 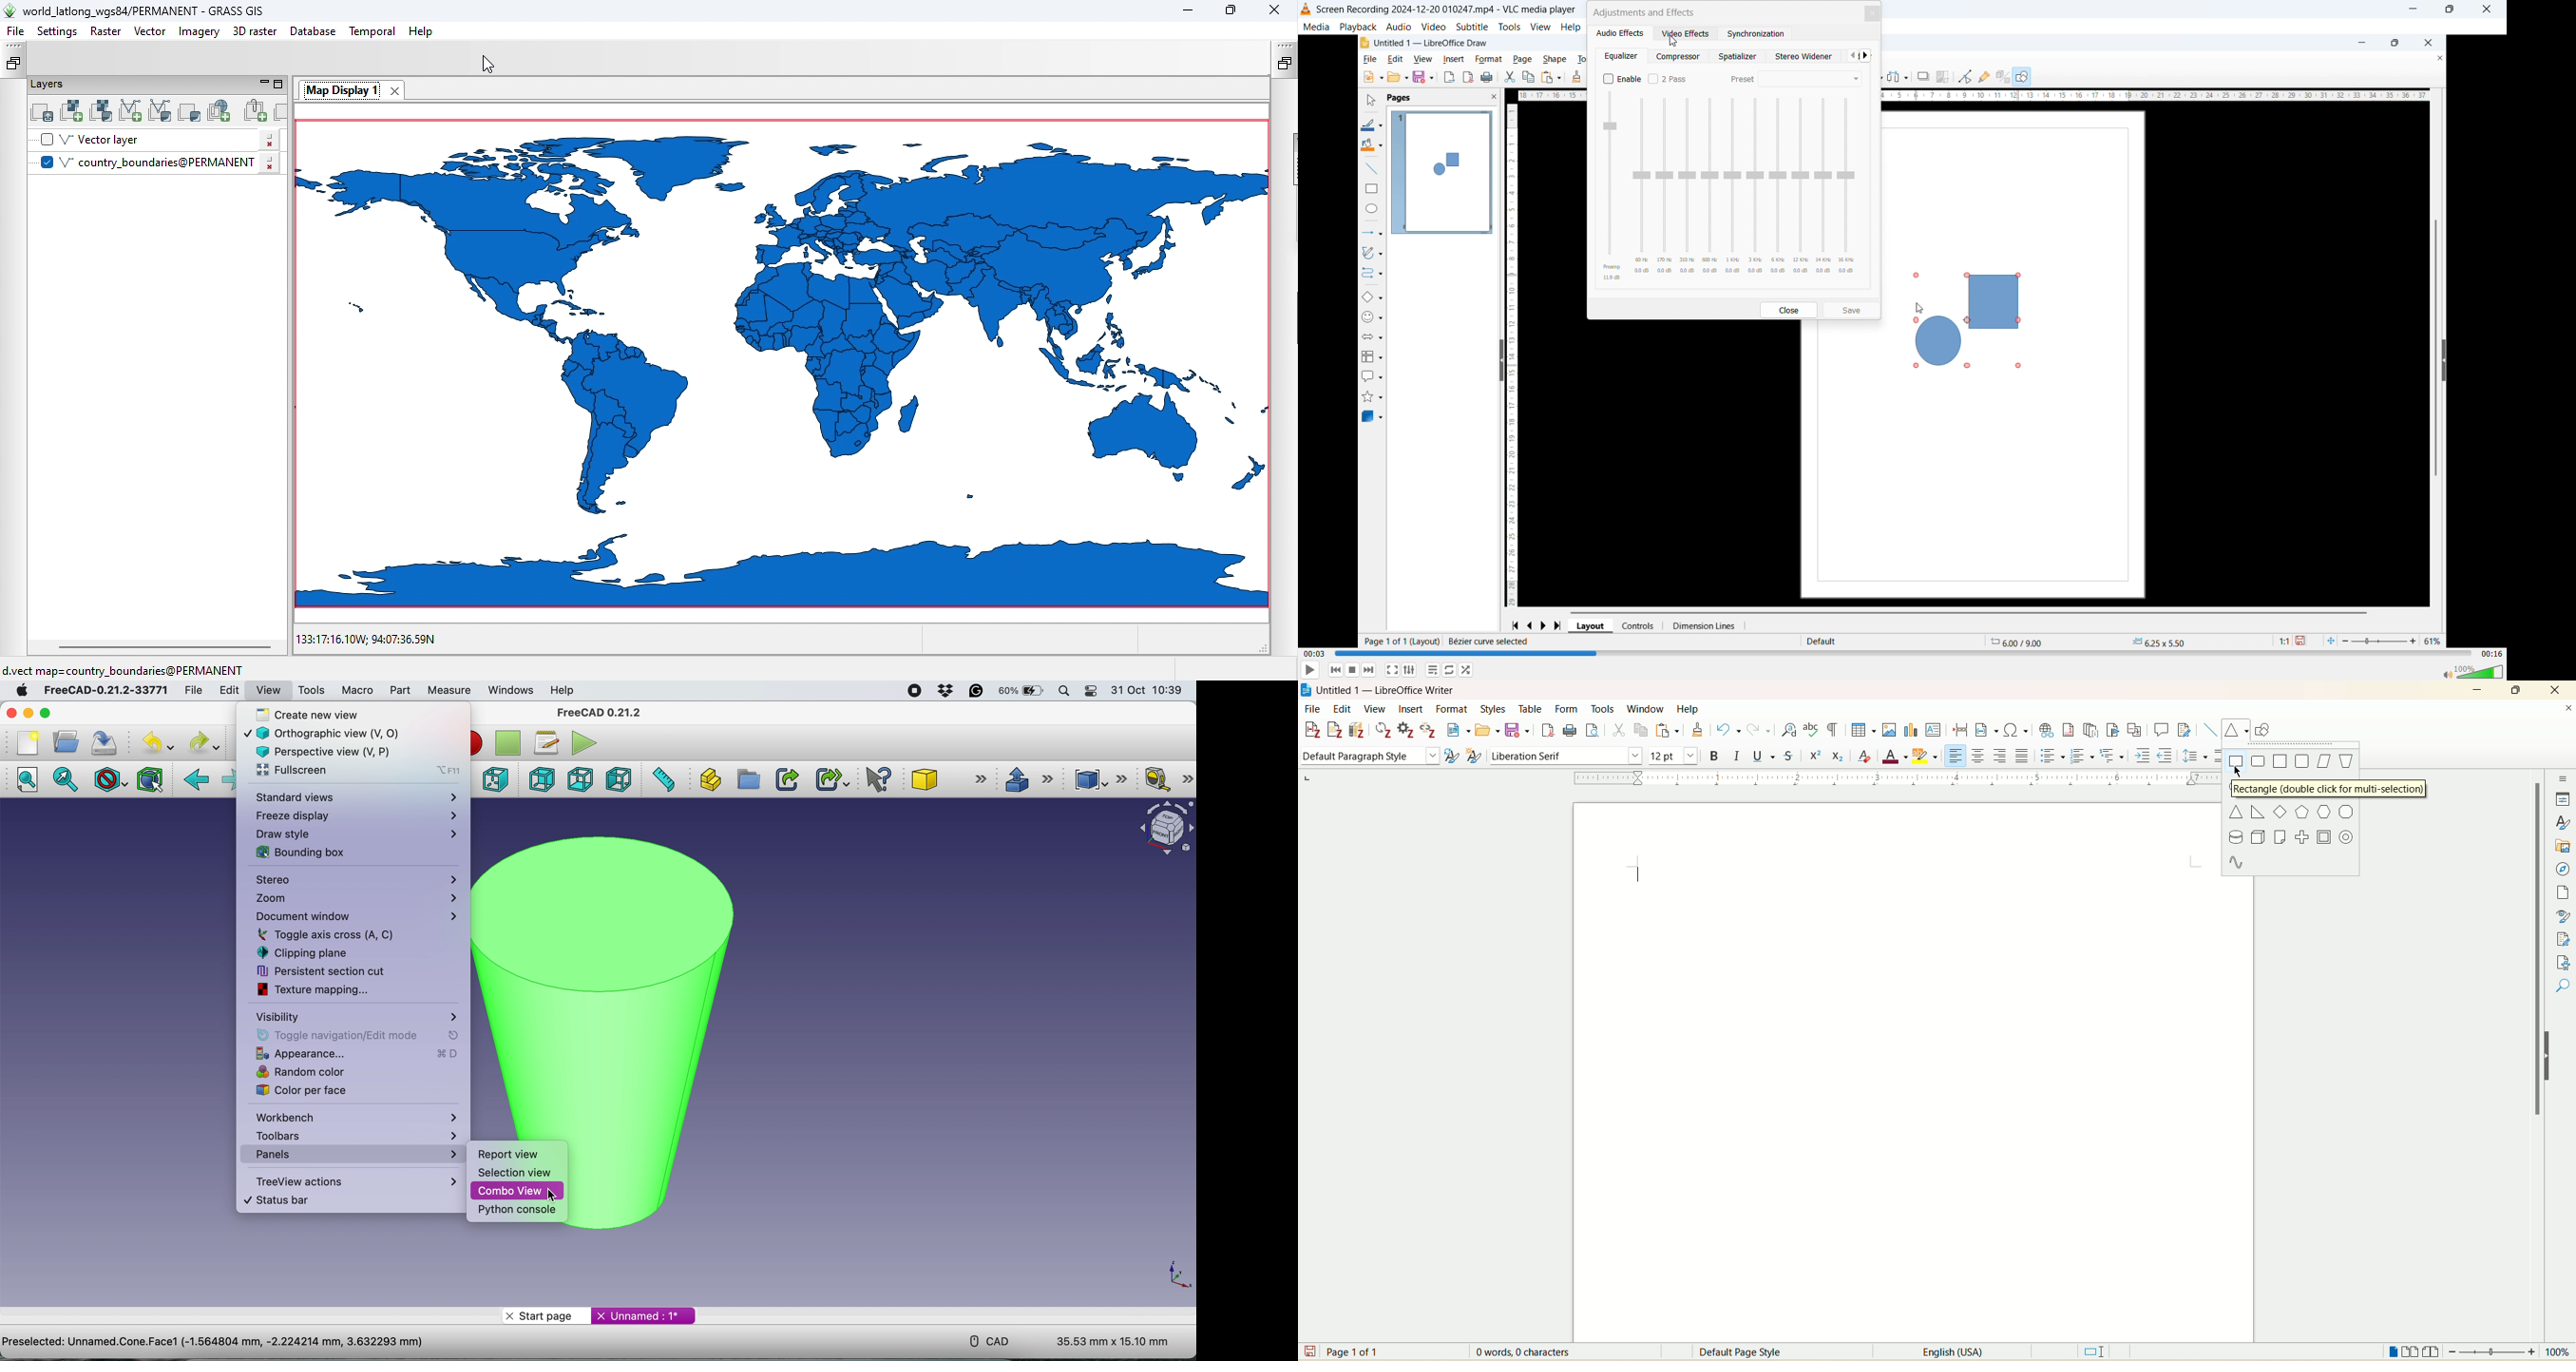 I want to click on close, so click(x=13, y=713).